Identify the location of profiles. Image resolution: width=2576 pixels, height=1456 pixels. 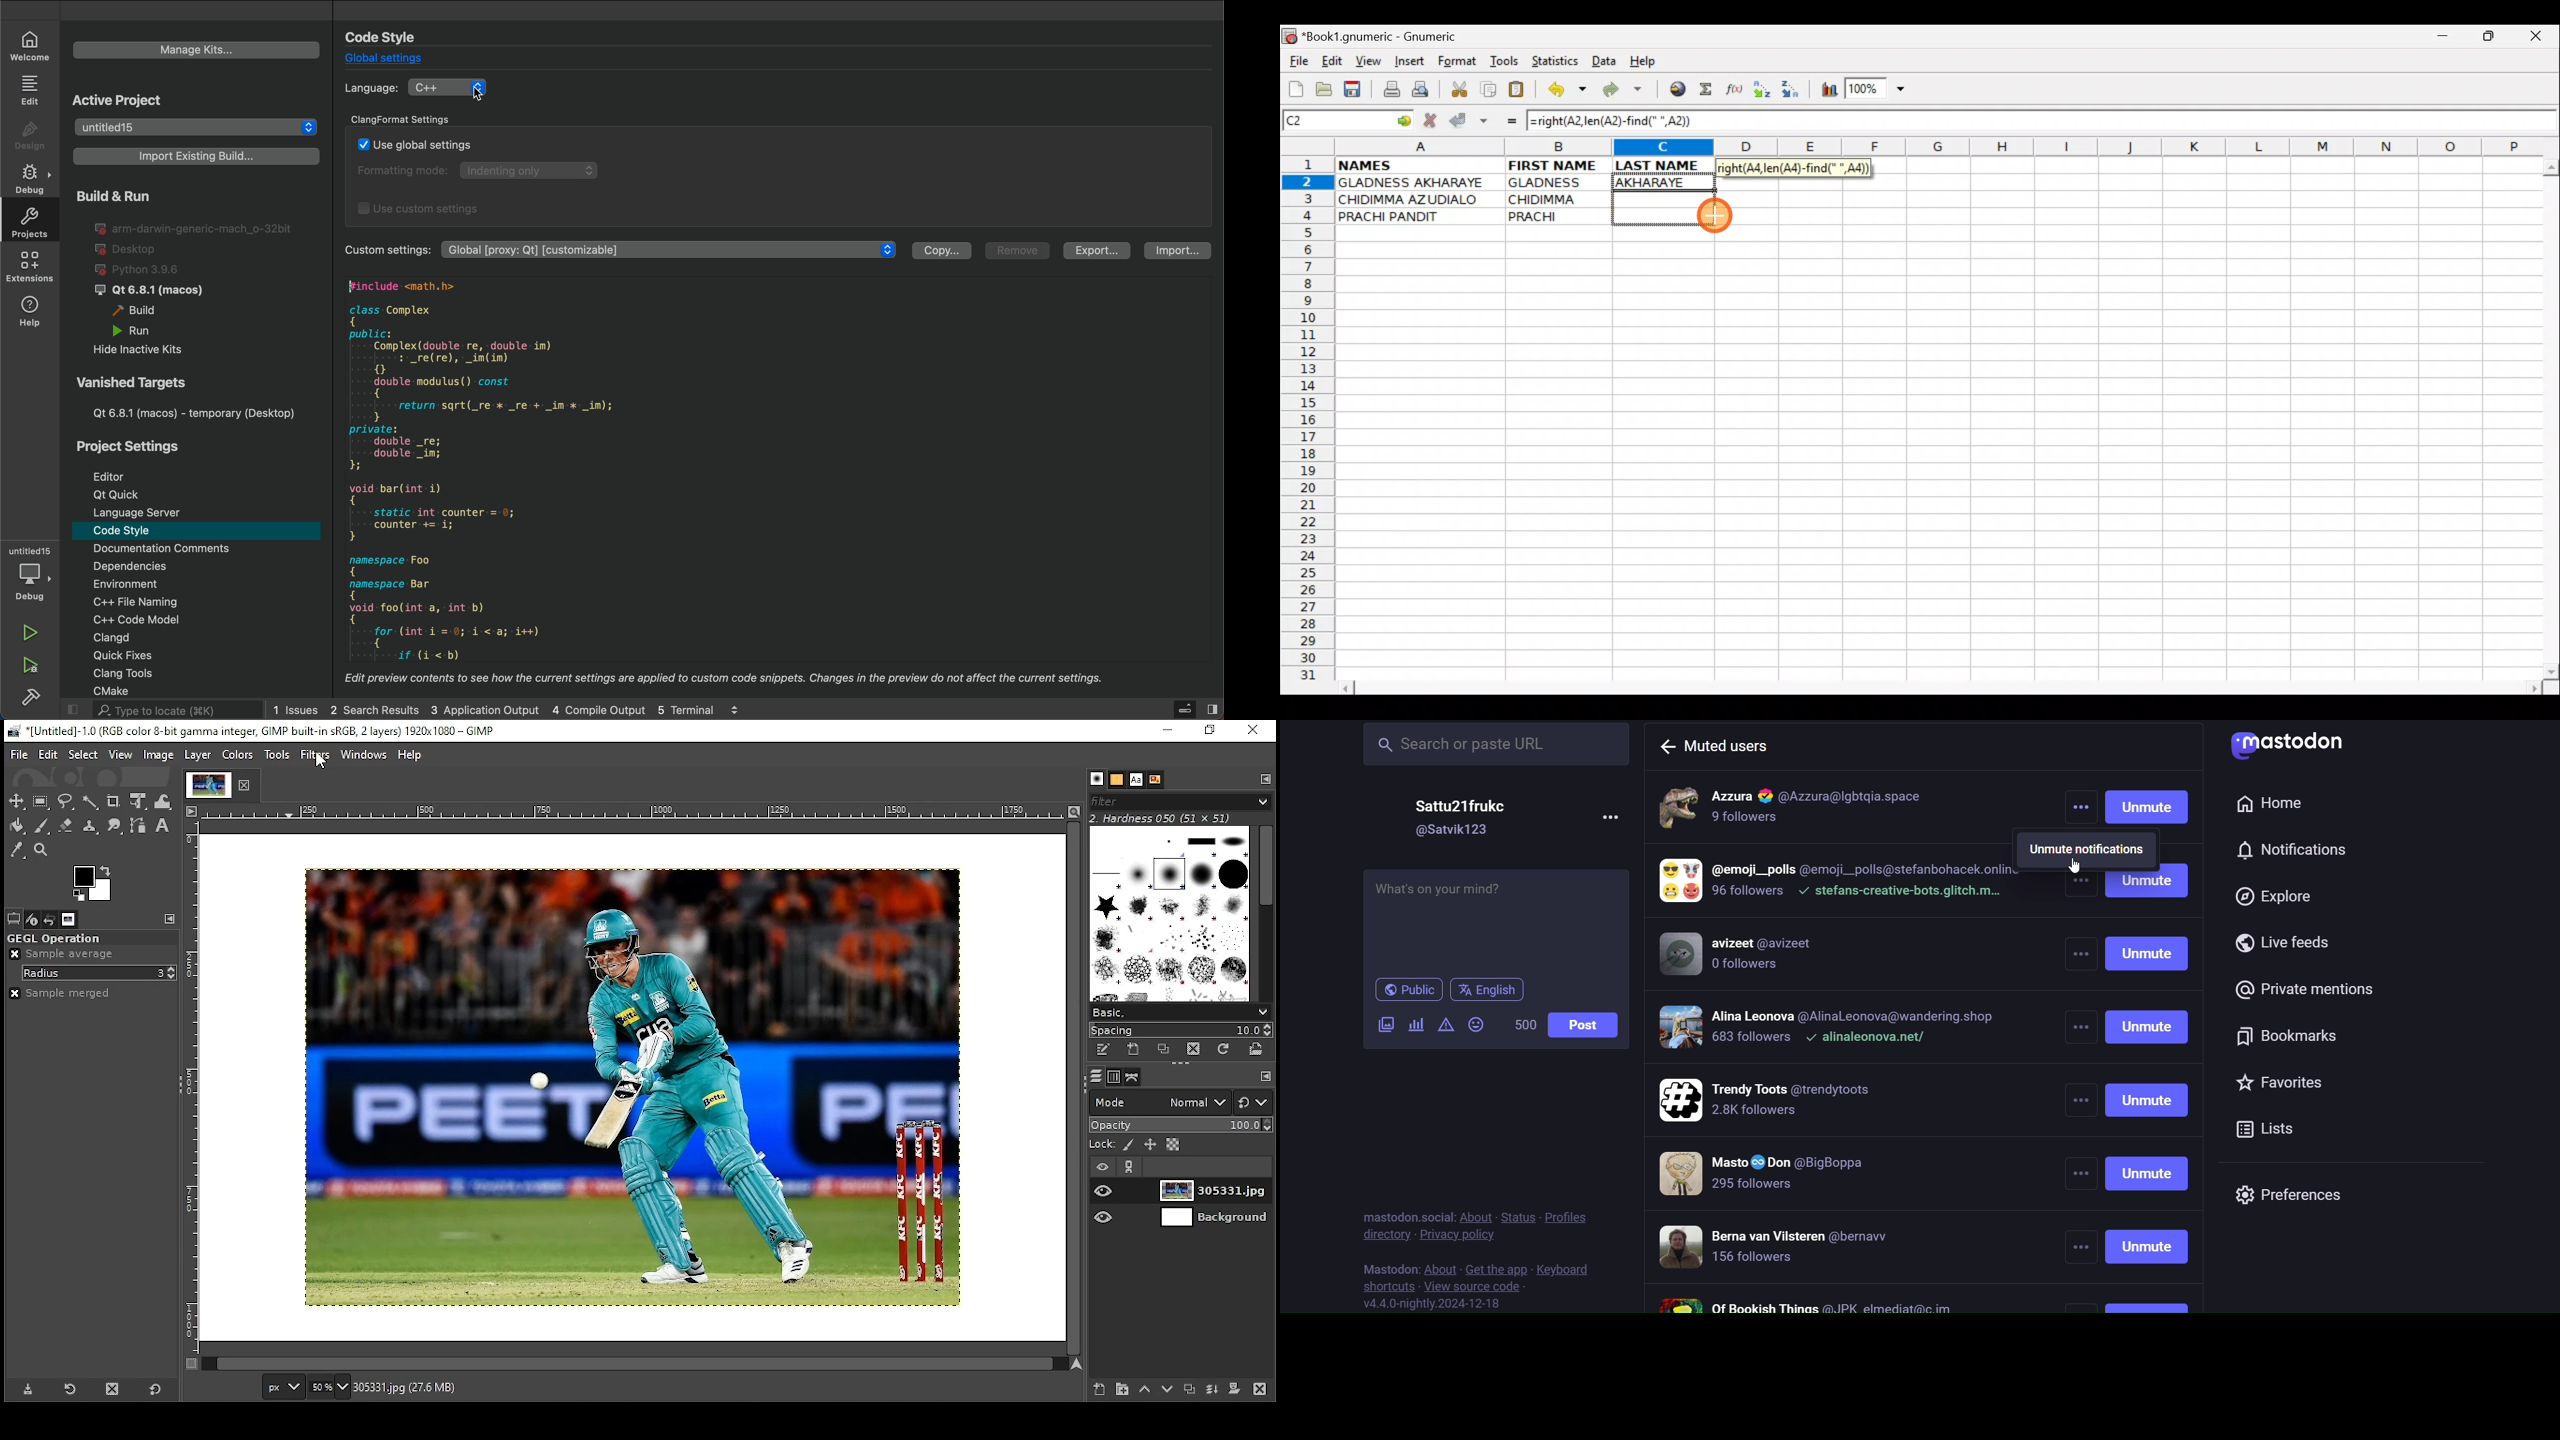
(1566, 1218).